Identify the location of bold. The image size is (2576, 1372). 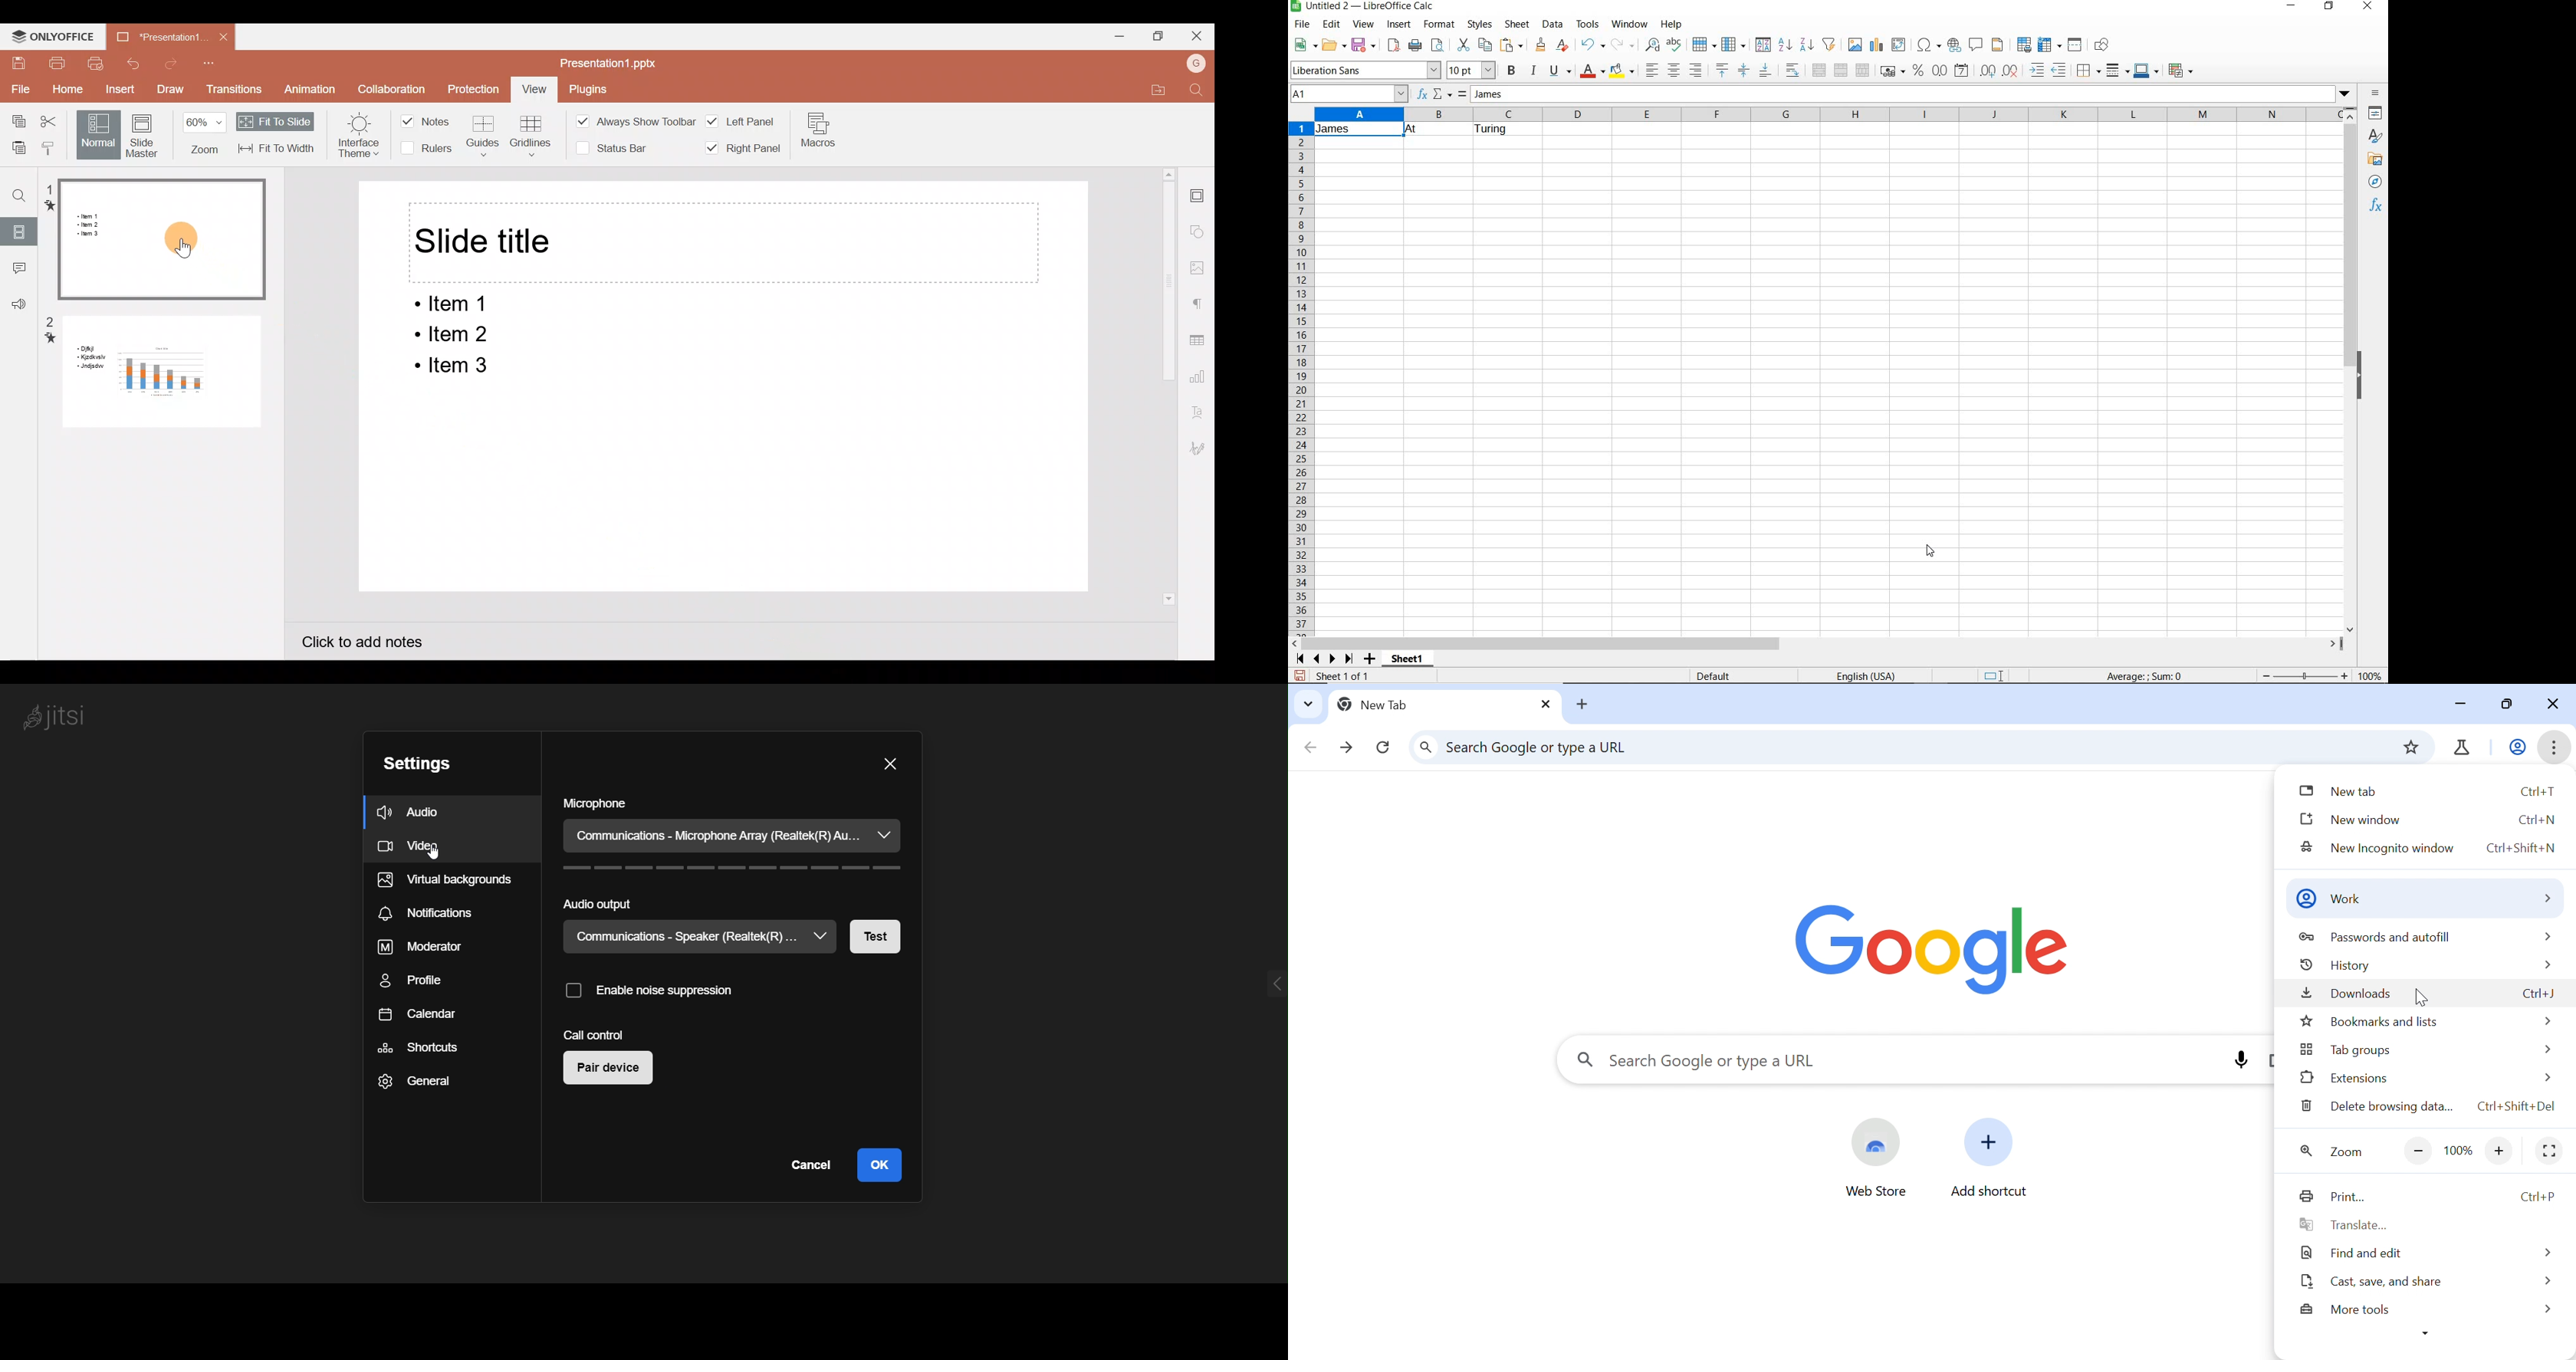
(1512, 71).